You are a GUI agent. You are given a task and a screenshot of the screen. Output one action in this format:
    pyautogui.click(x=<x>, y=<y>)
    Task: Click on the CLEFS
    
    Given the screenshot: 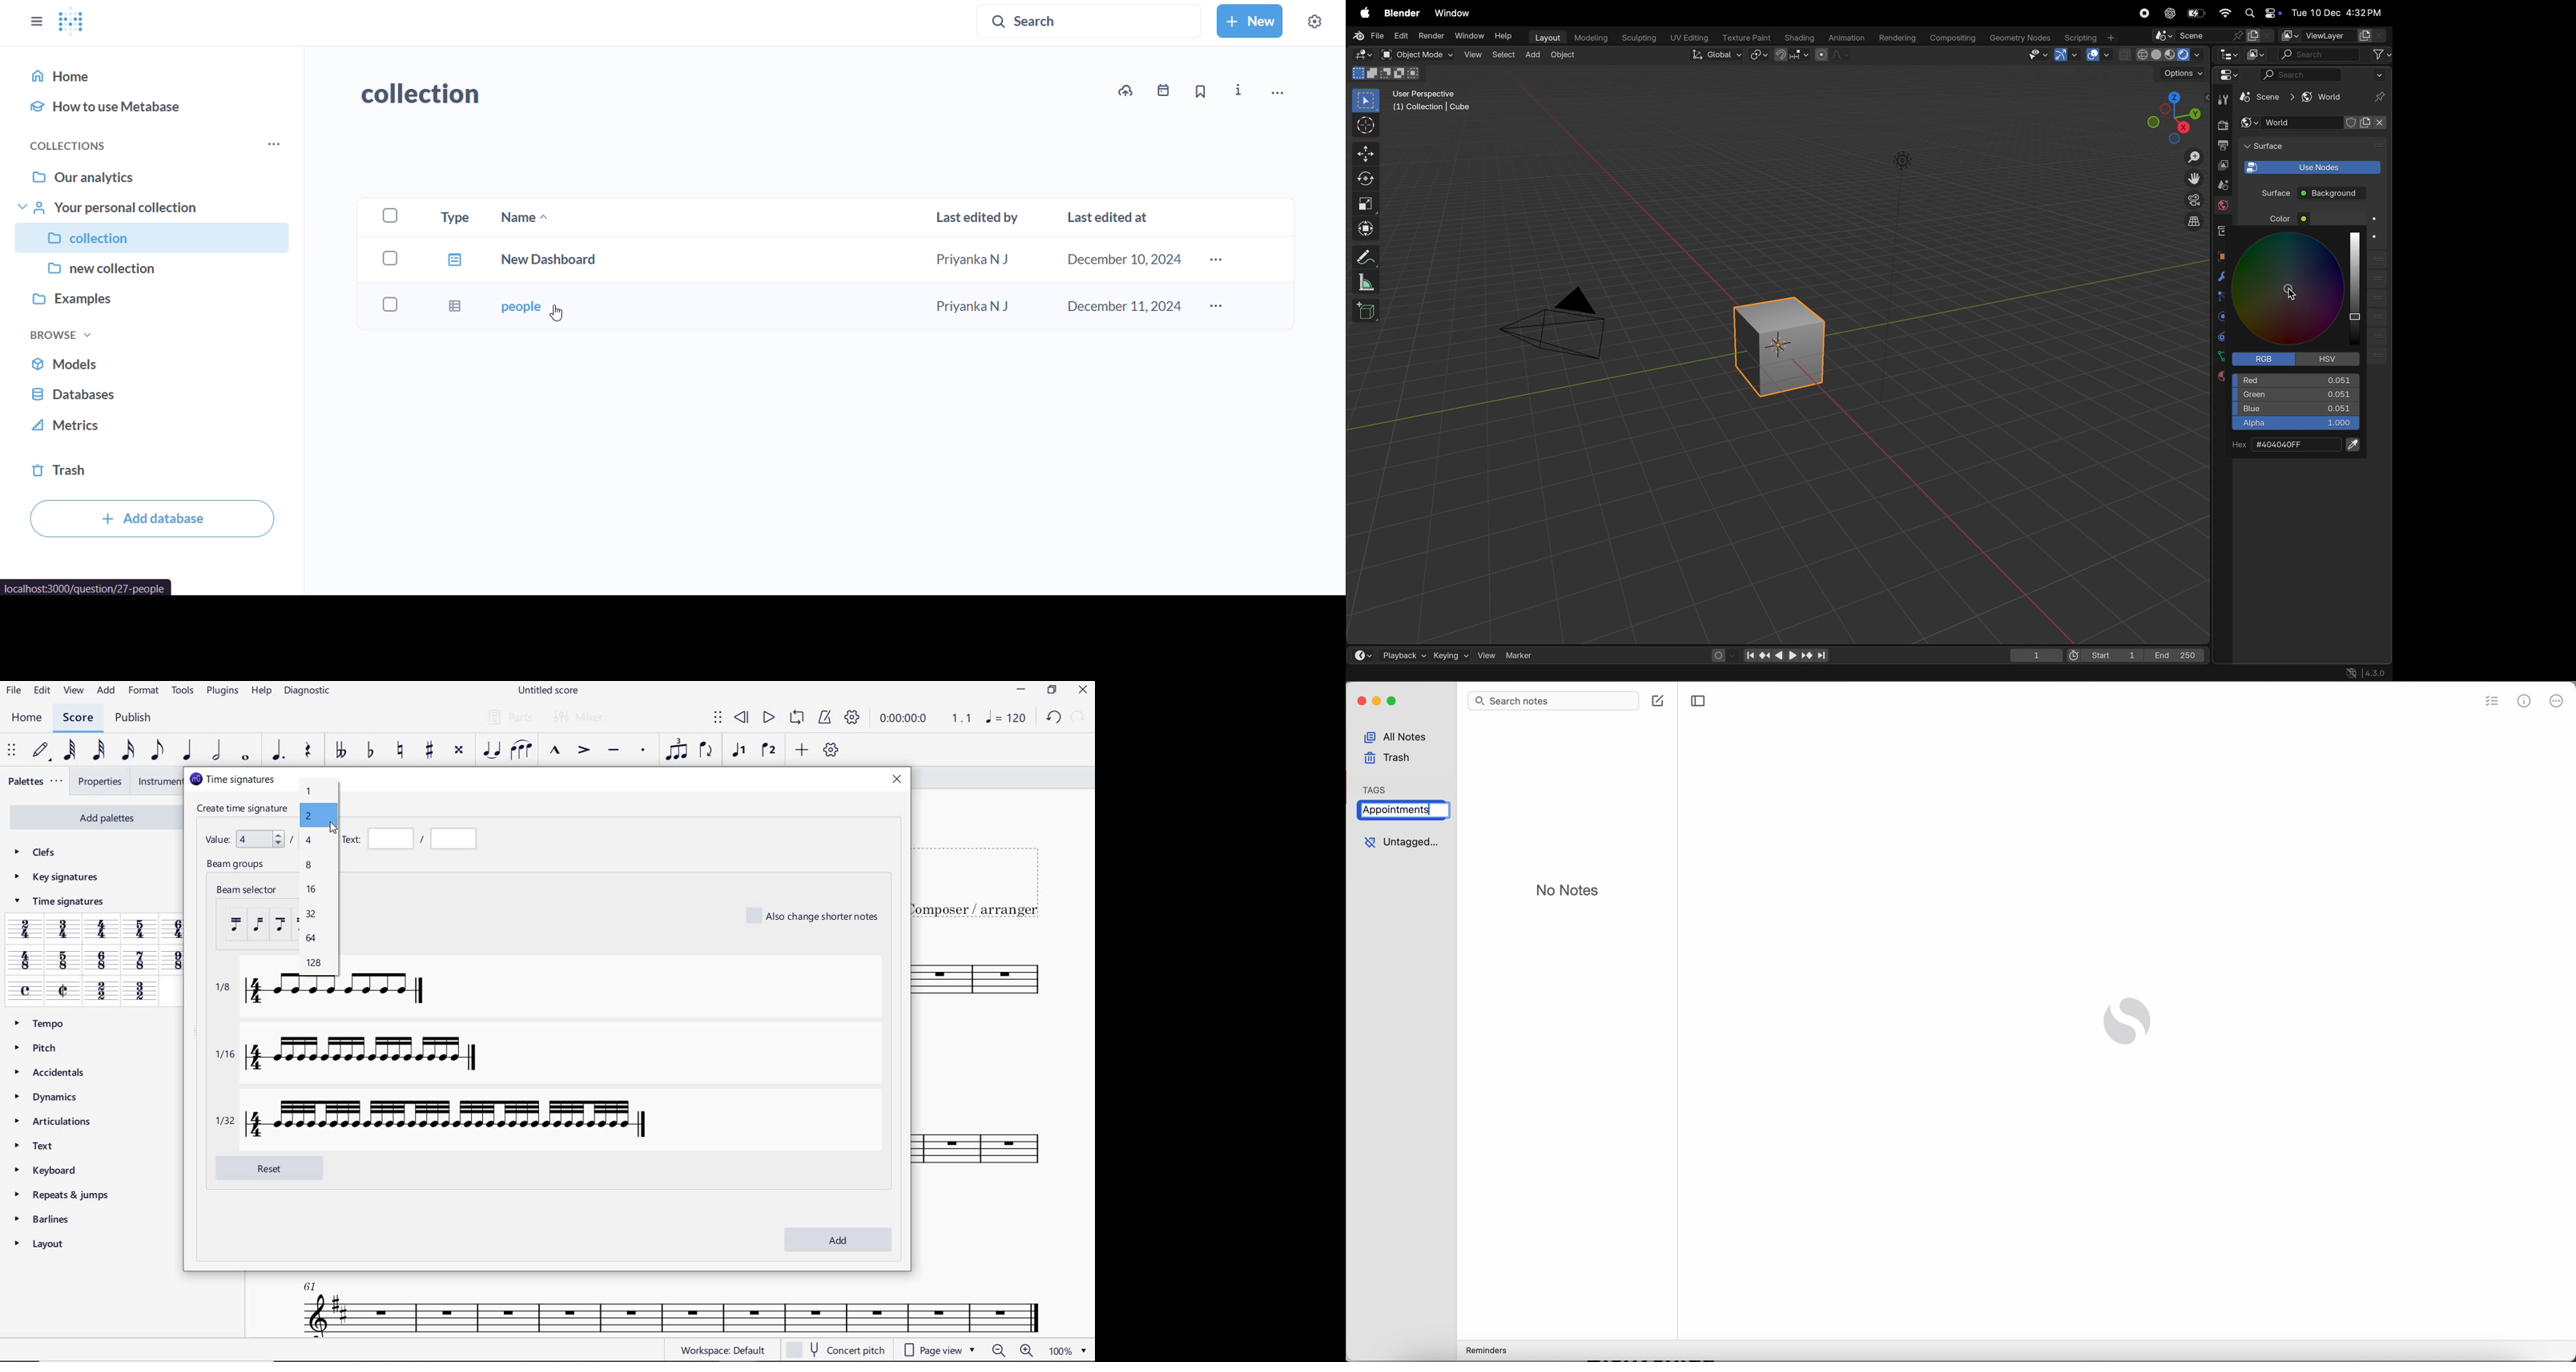 What is the action you would take?
    pyautogui.click(x=37, y=854)
    